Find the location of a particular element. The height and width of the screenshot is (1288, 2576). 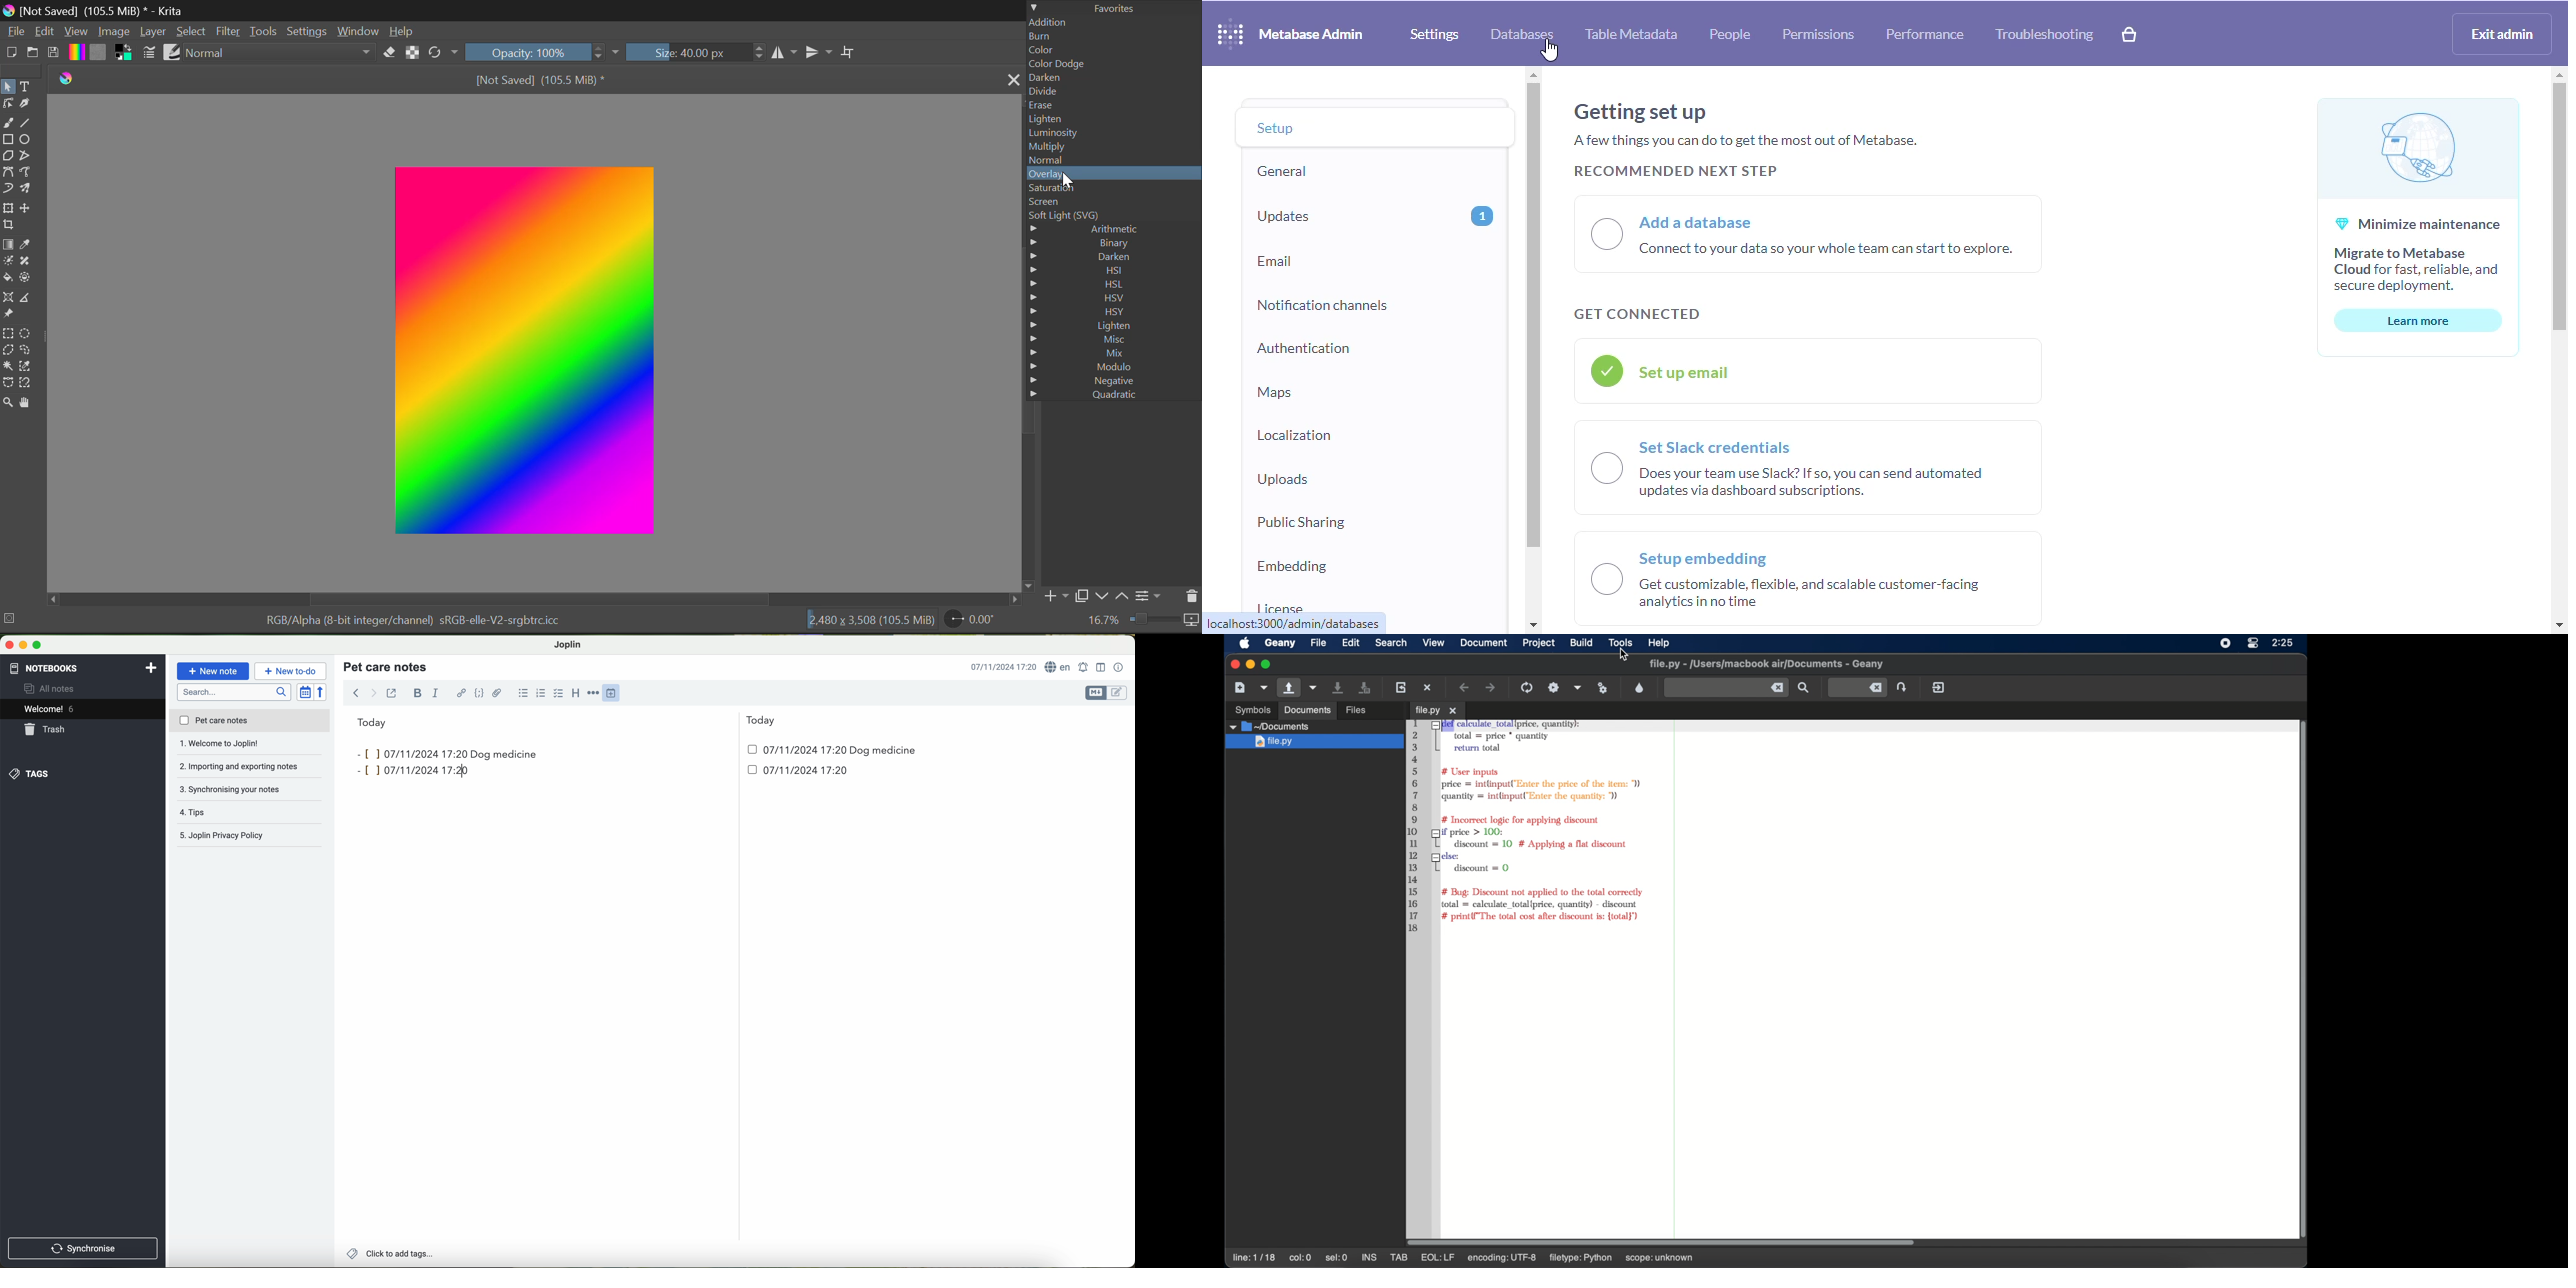

Copy Layer is located at coordinates (1084, 595).